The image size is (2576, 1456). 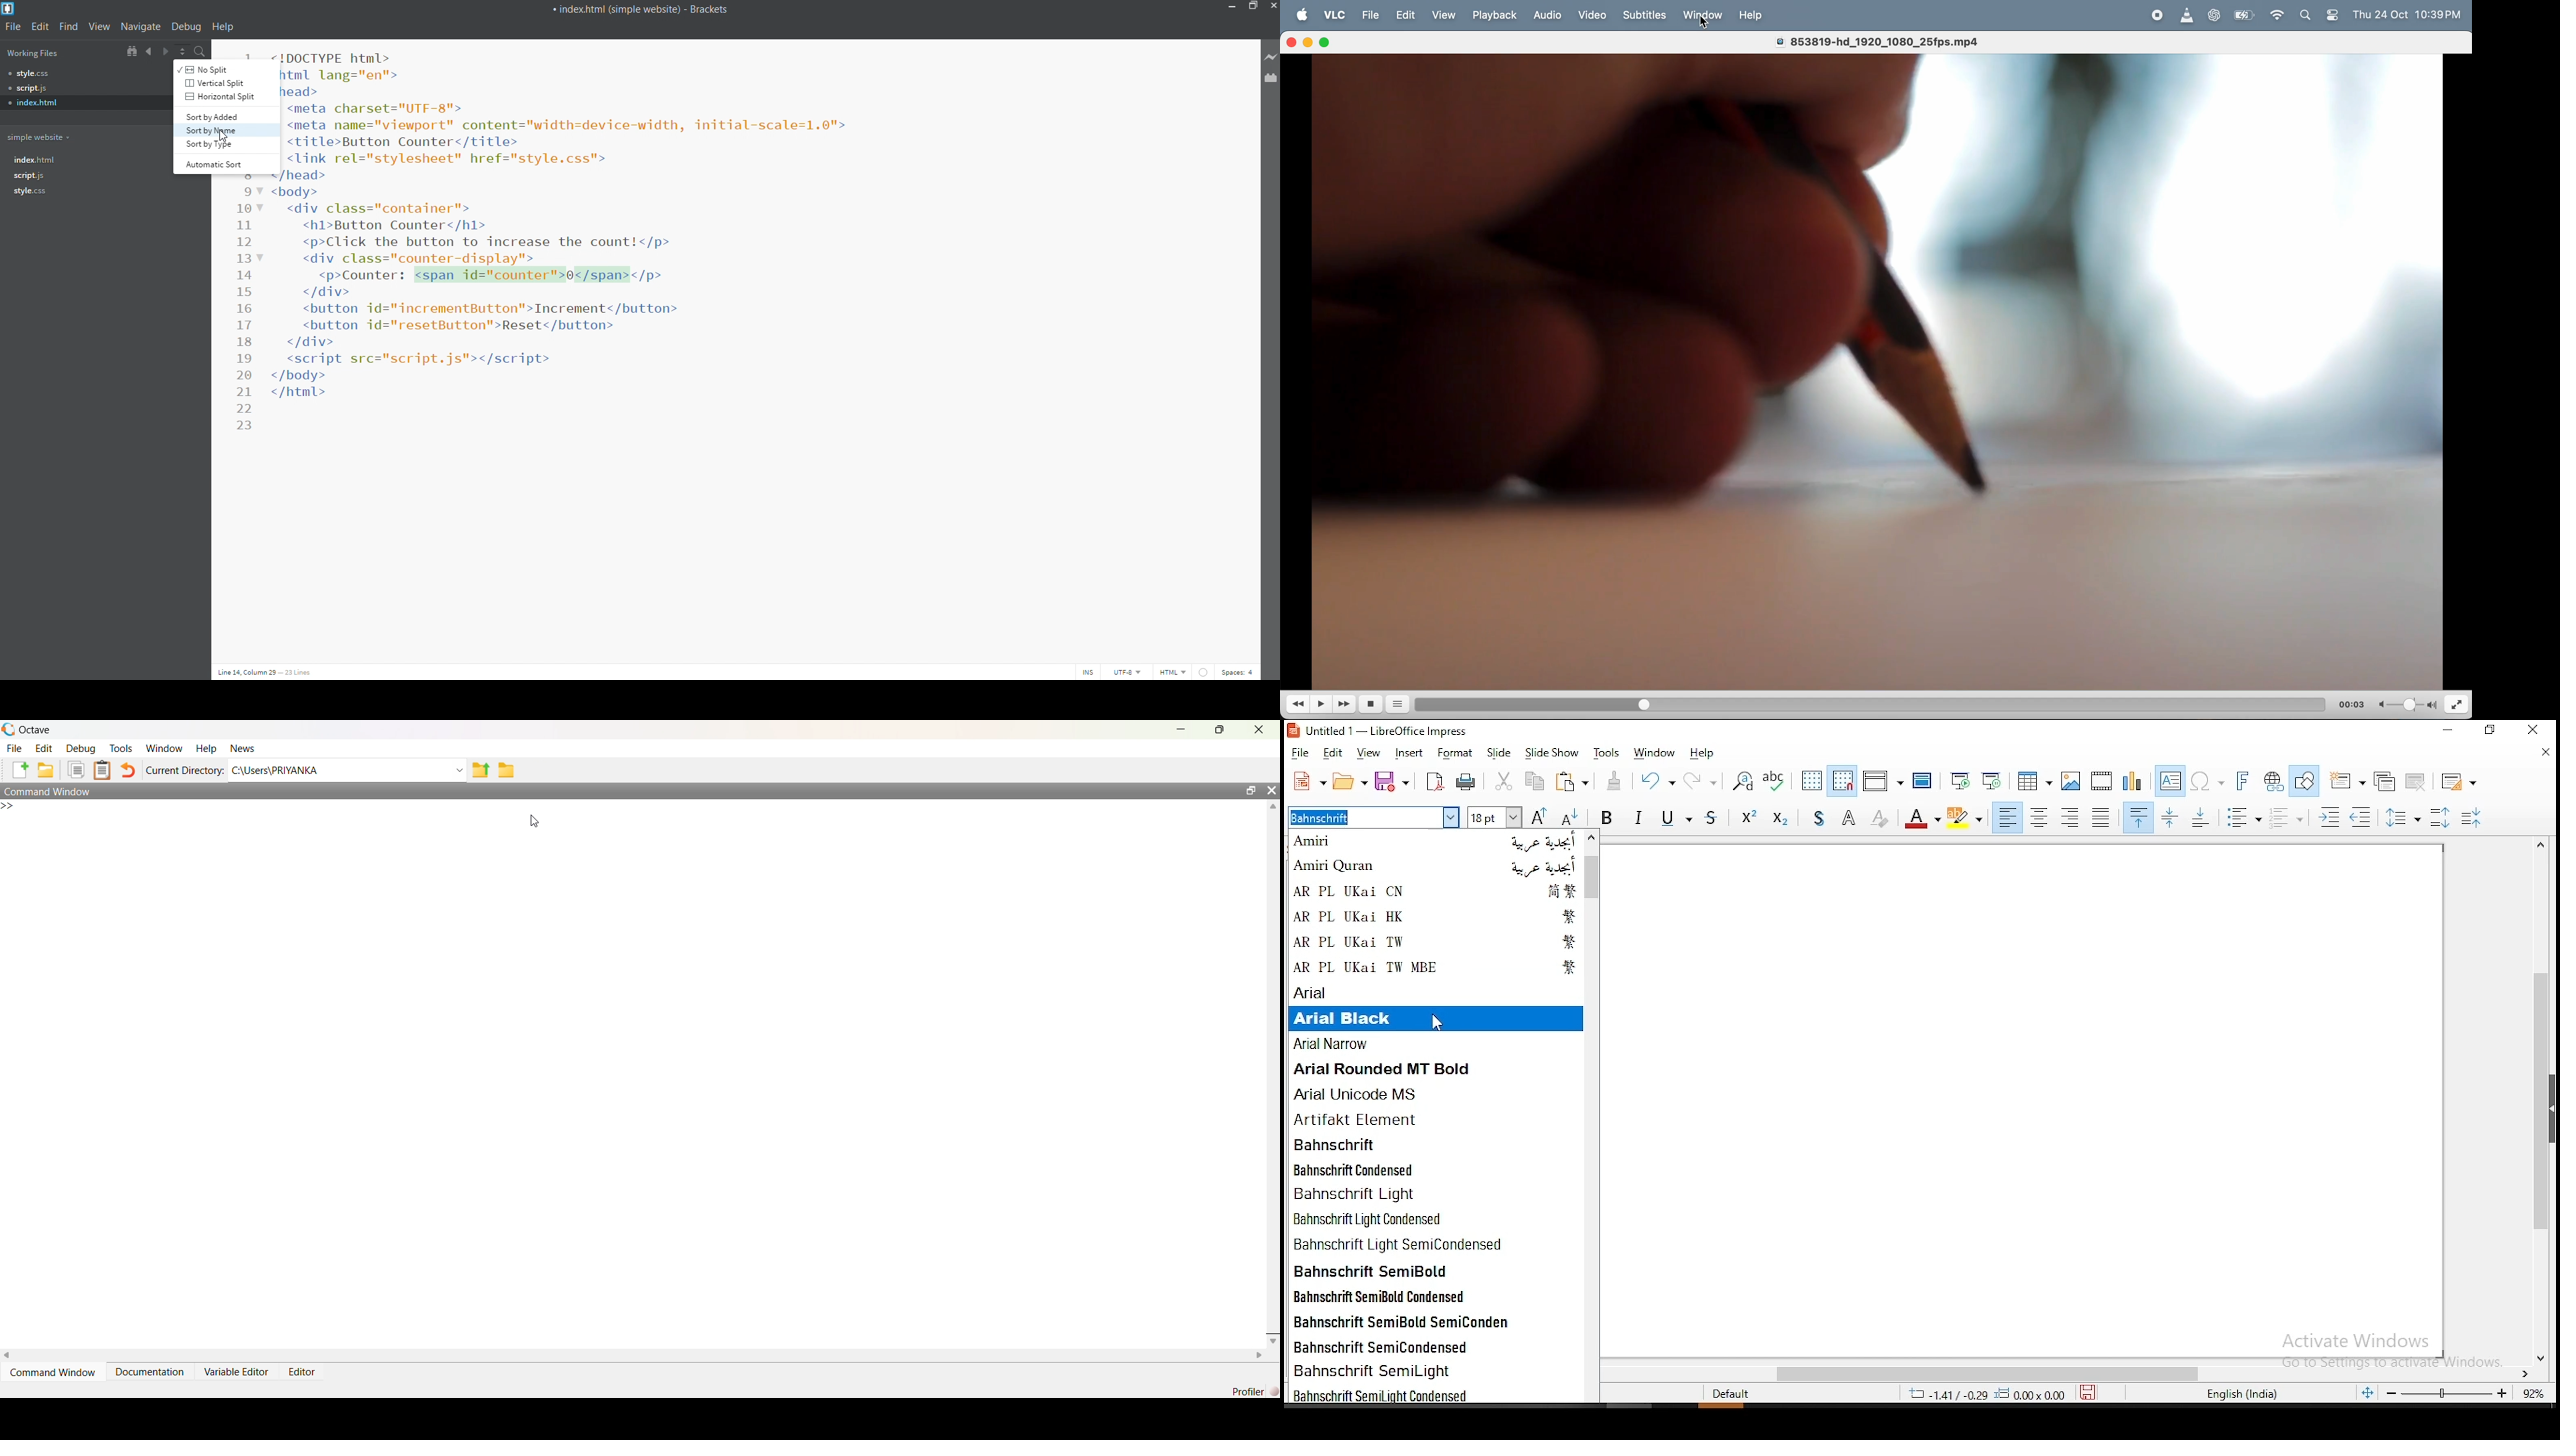 I want to click on fit slide to current window, so click(x=2367, y=1392).